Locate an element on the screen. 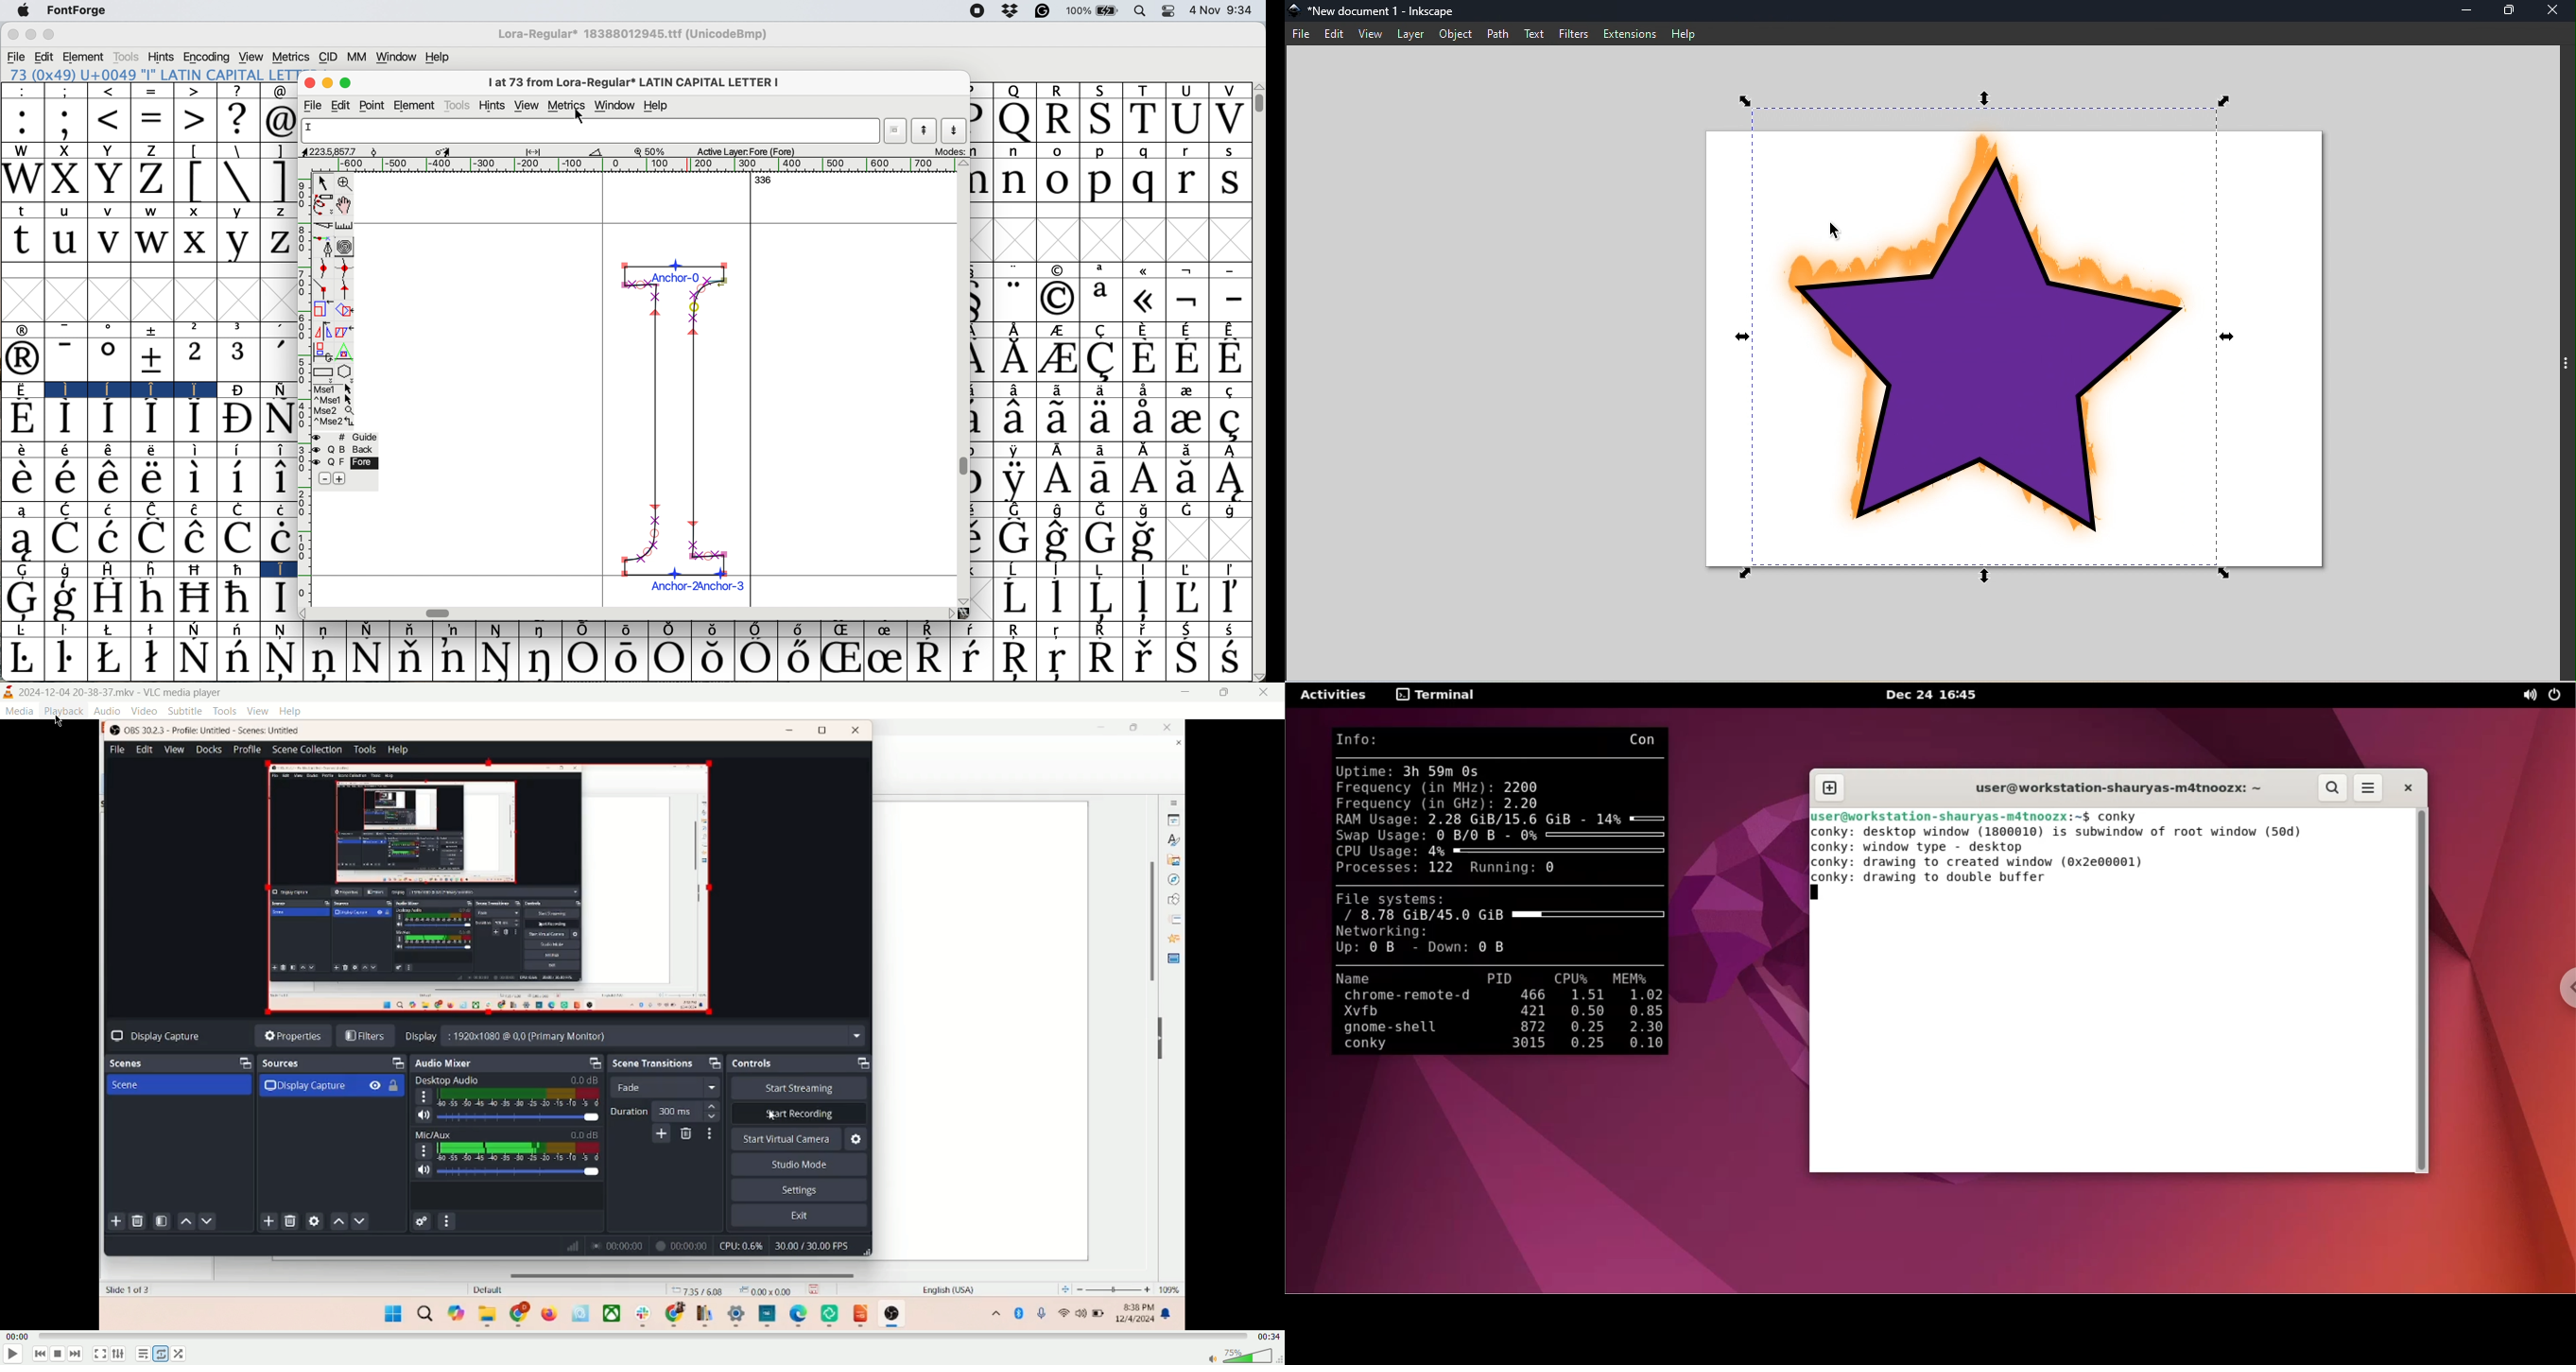 The width and height of the screenshot is (2576, 1372). Z is located at coordinates (150, 150).